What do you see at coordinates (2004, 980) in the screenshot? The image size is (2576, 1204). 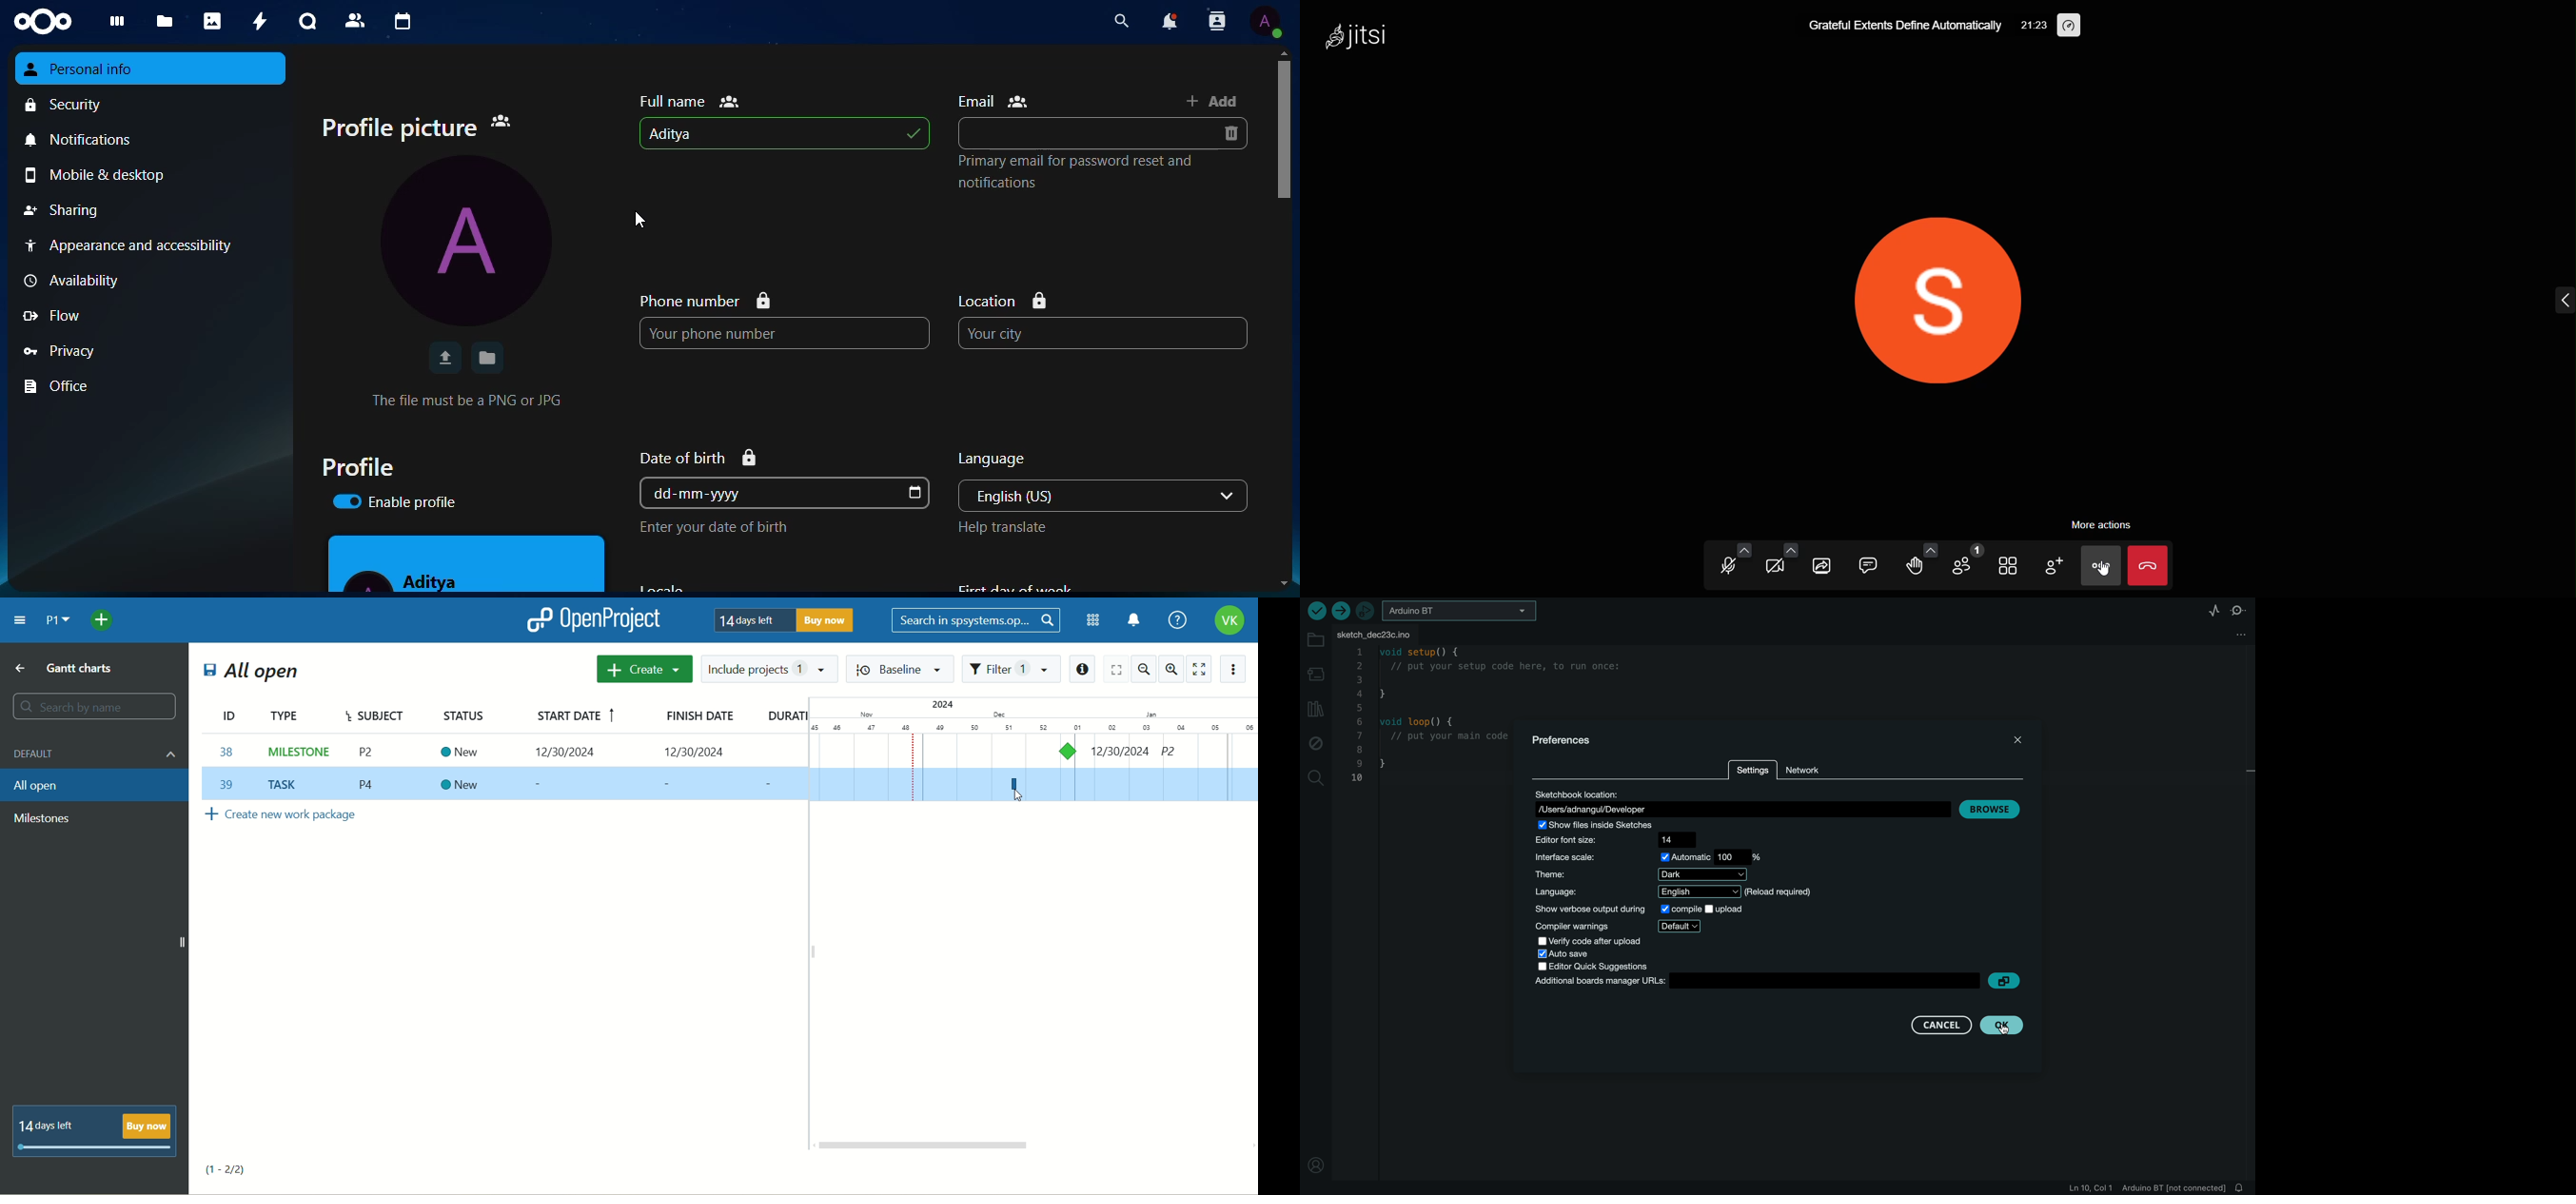 I see `copy` at bounding box center [2004, 980].